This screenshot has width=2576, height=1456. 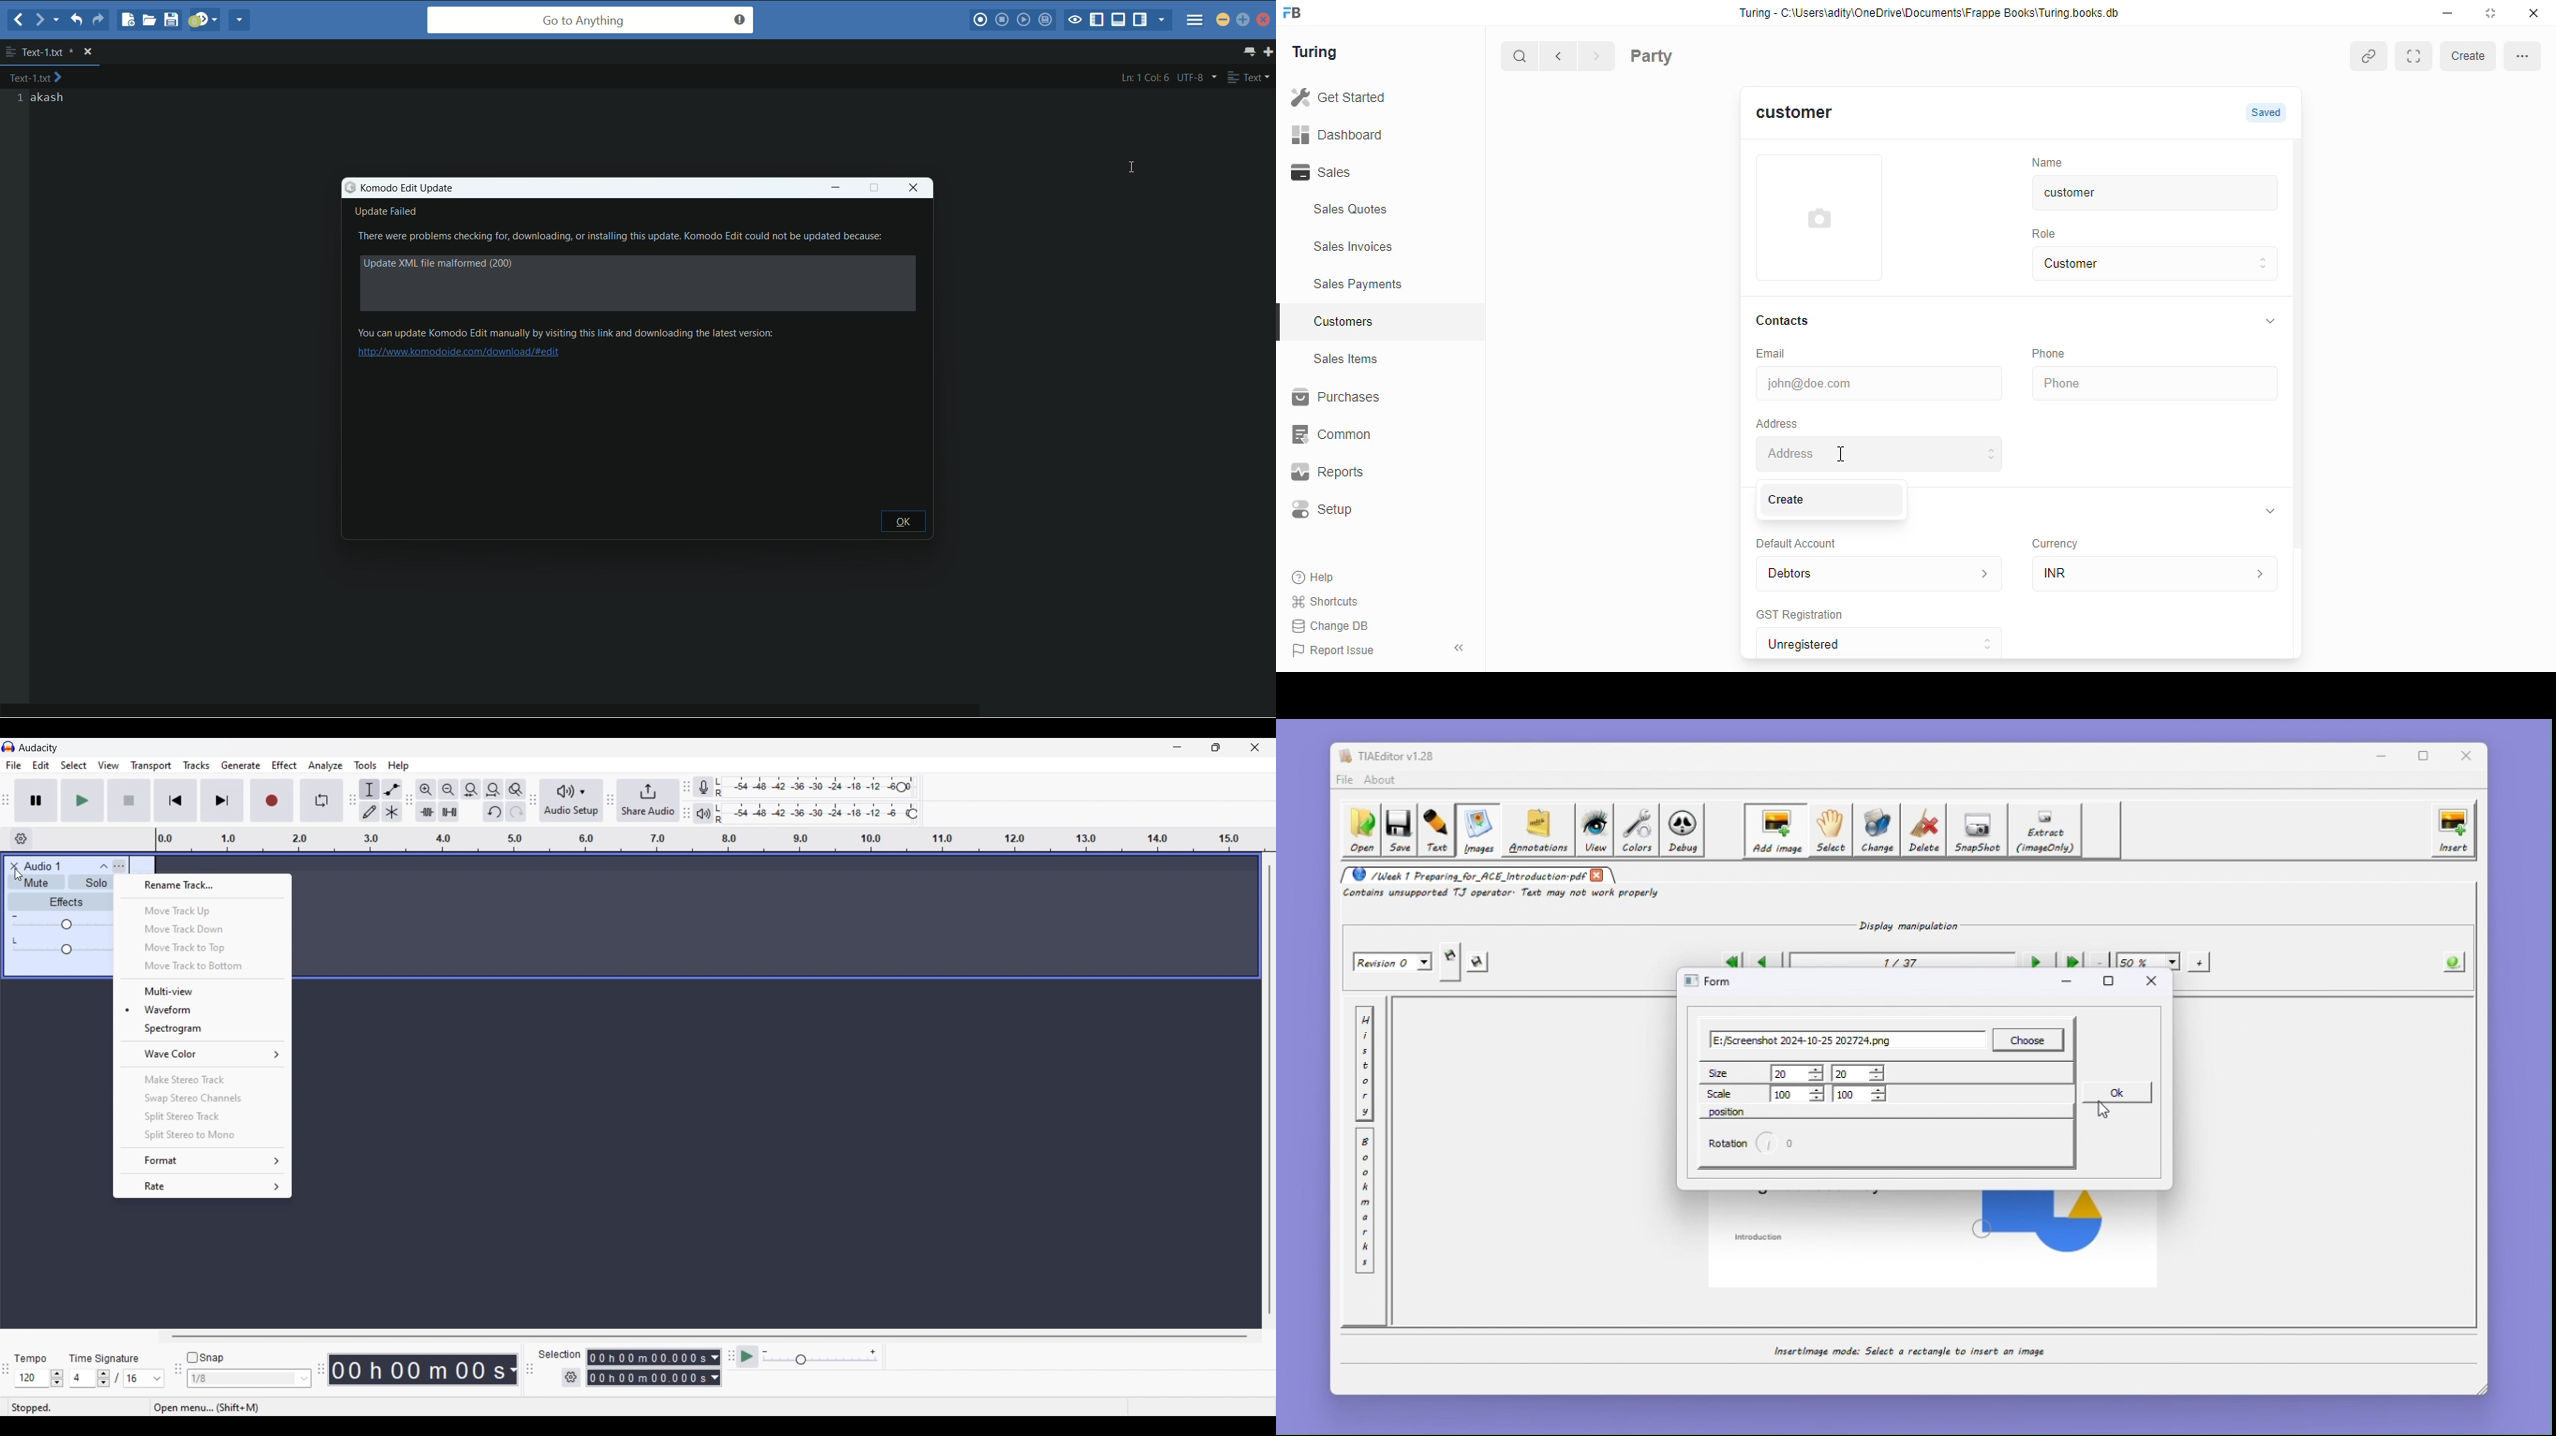 I want to click on collapse, so click(x=2270, y=510).